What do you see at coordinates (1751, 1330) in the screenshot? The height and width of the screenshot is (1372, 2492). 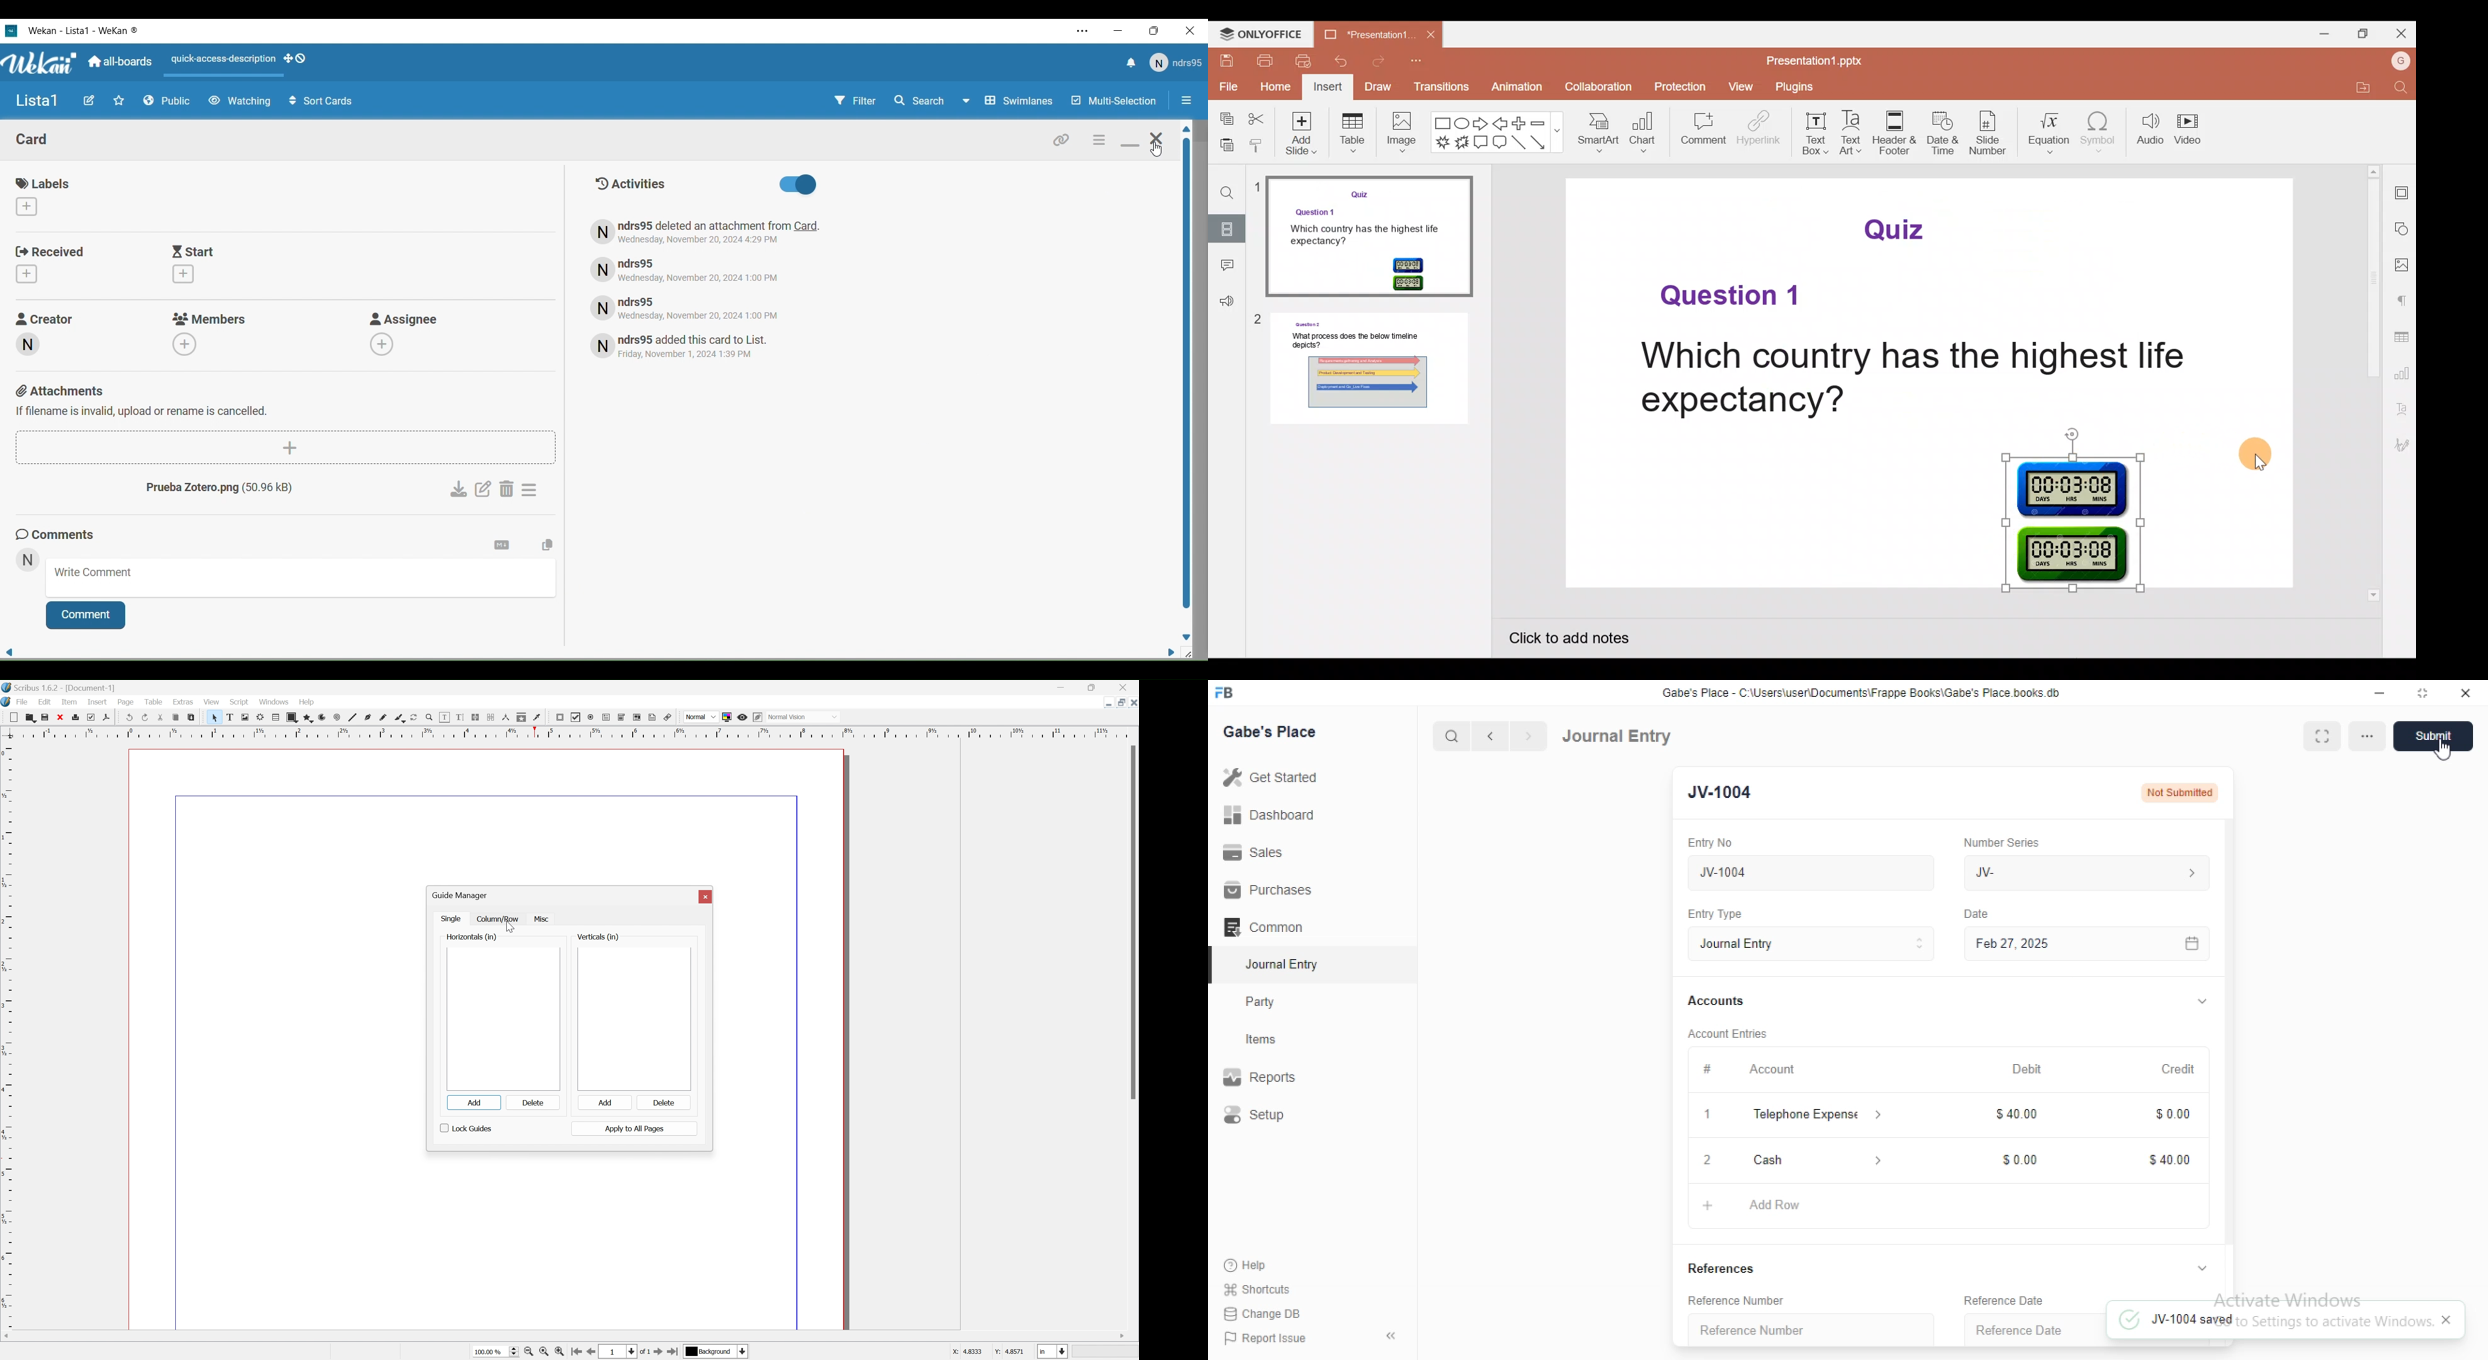 I see `‘Reference Number` at bounding box center [1751, 1330].